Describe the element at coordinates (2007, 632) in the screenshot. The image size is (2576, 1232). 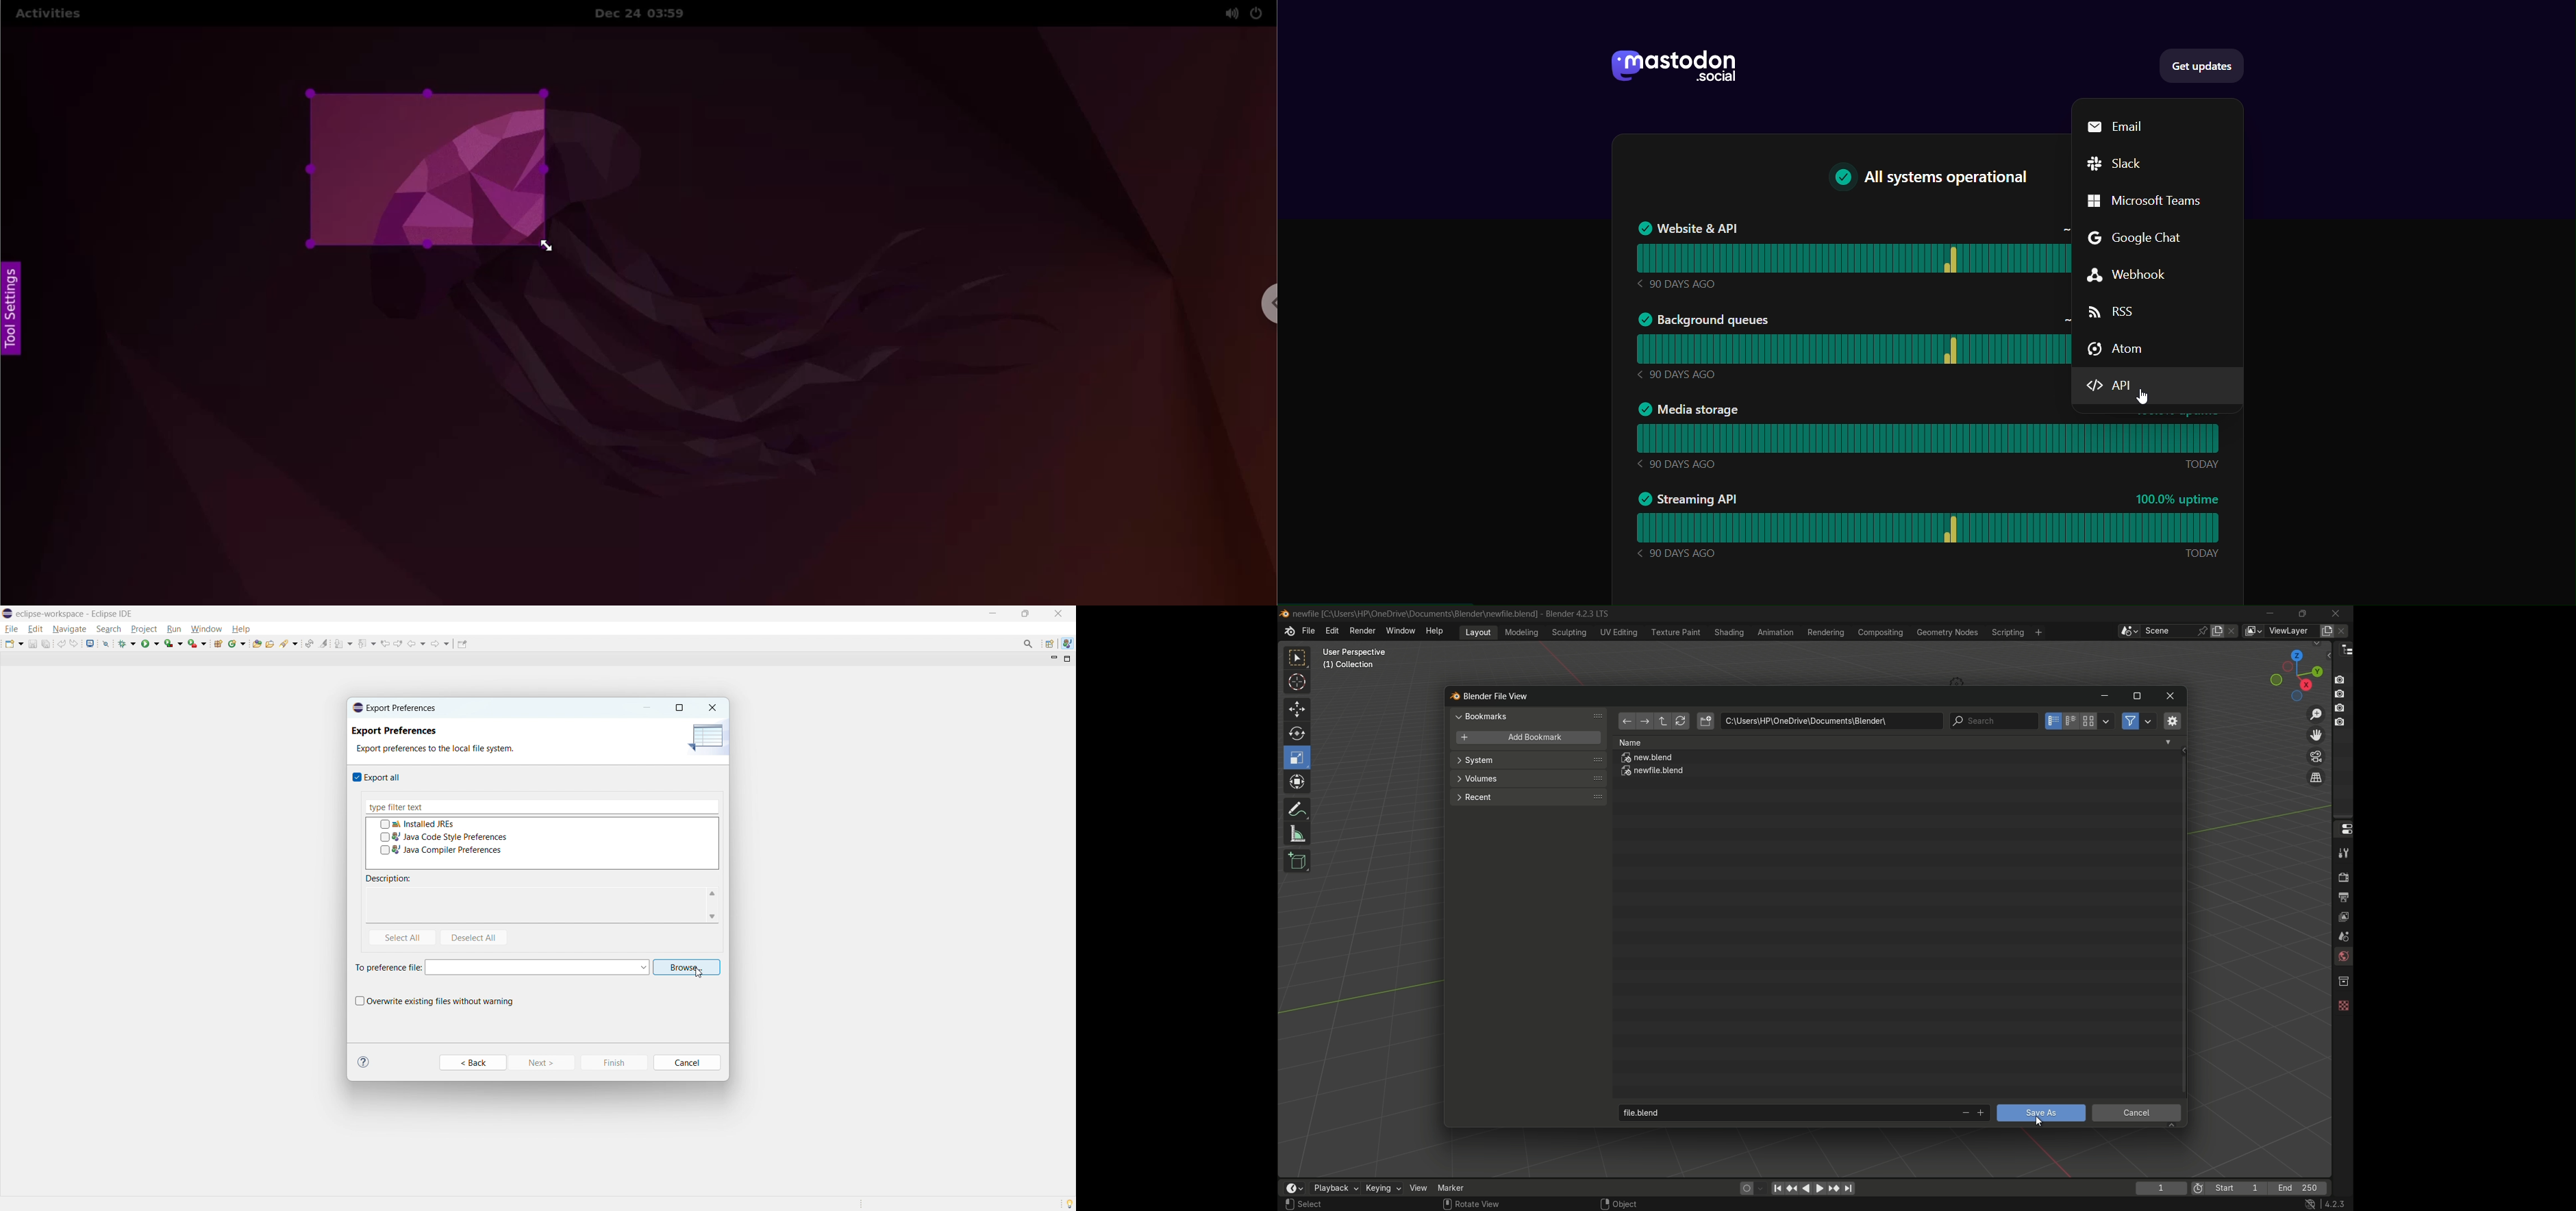
I see `scripting menu` at that location.